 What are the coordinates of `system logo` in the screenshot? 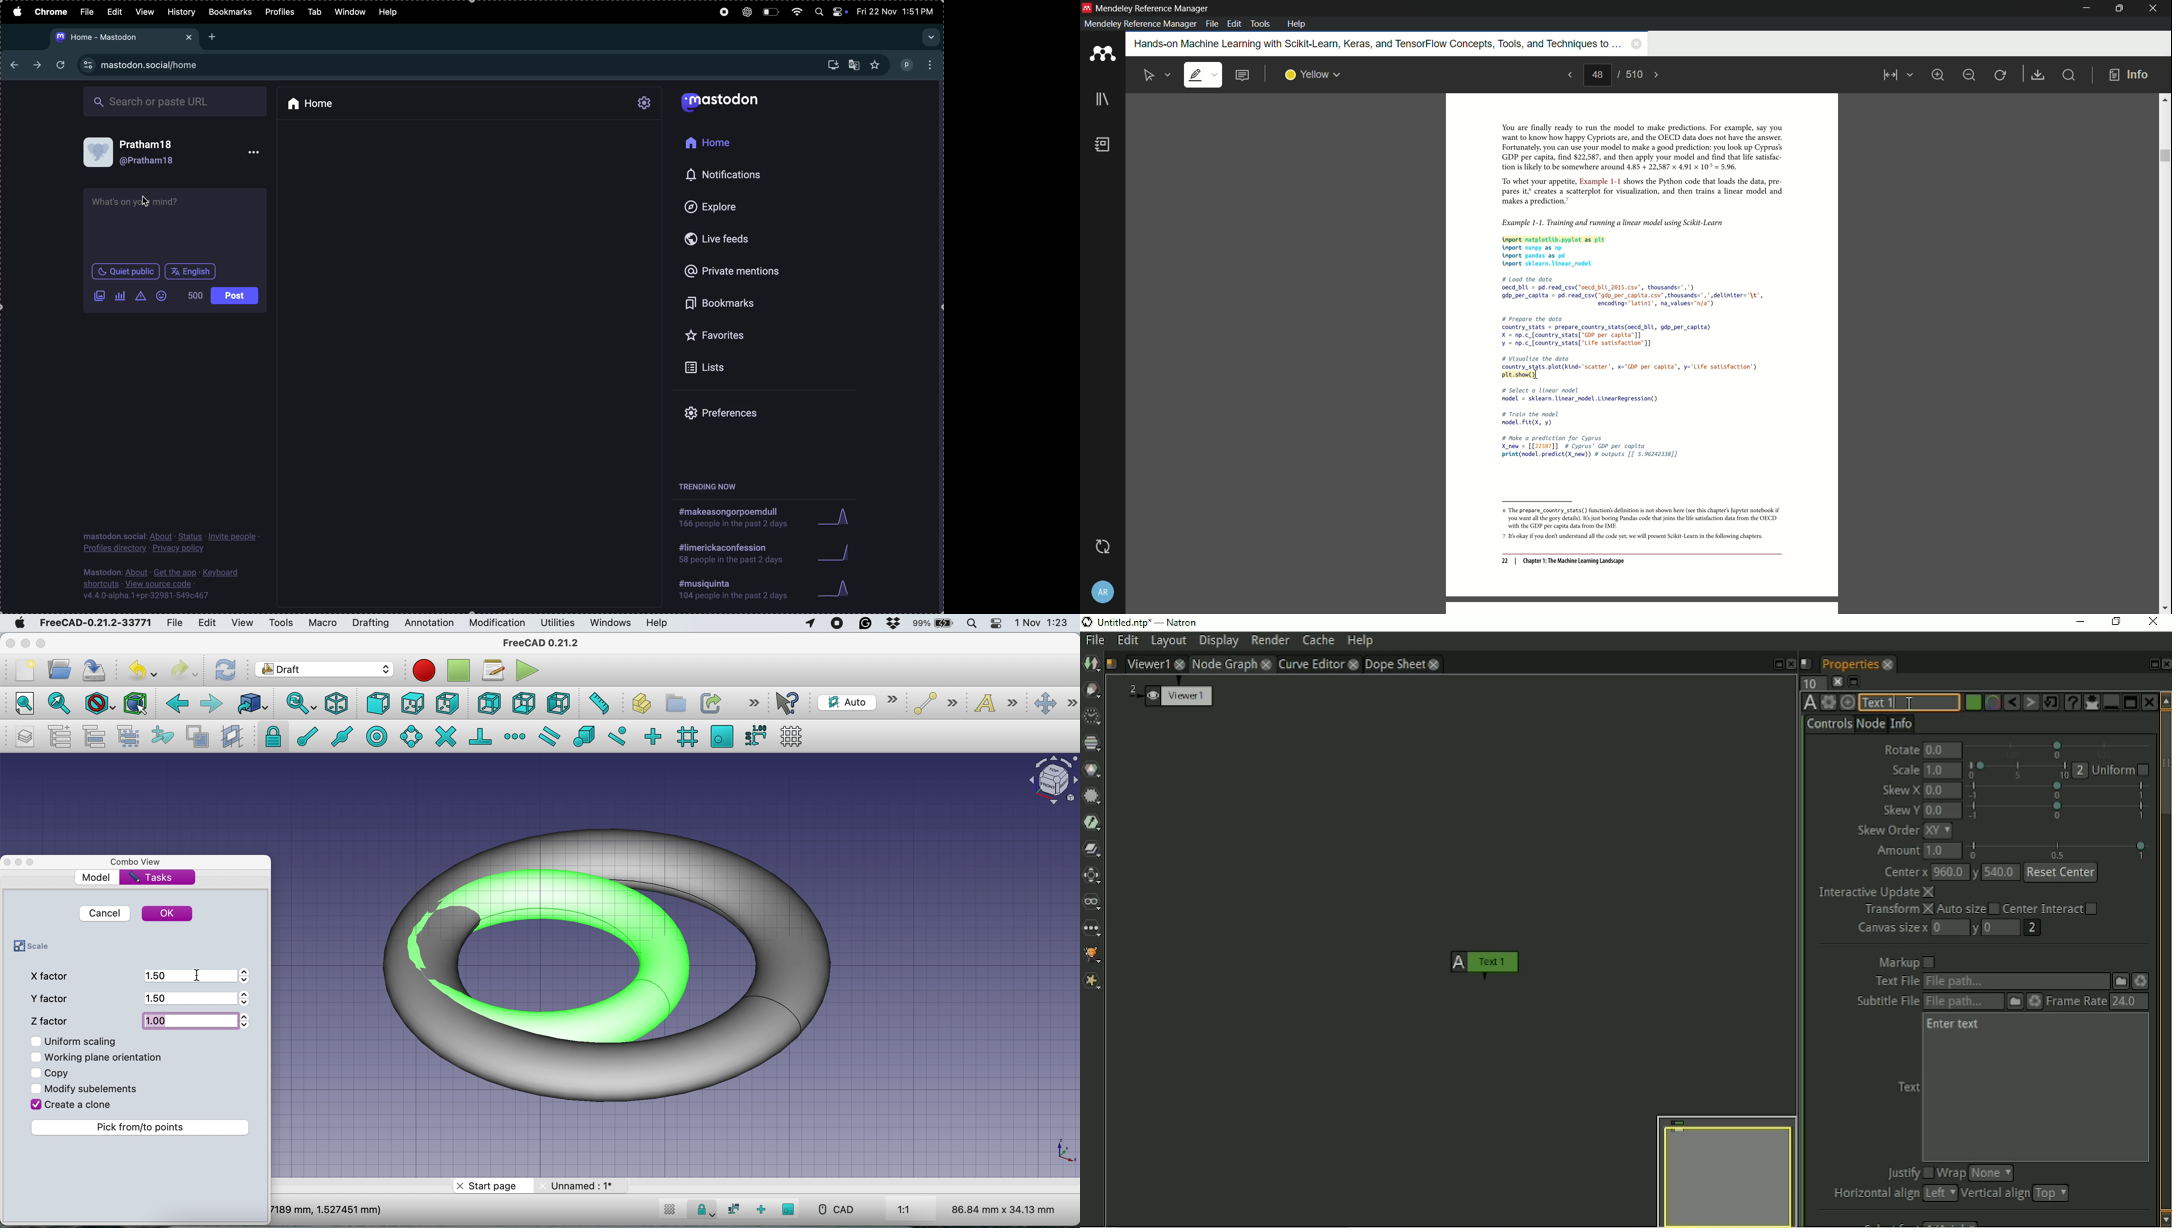 It's located at (18, 624).